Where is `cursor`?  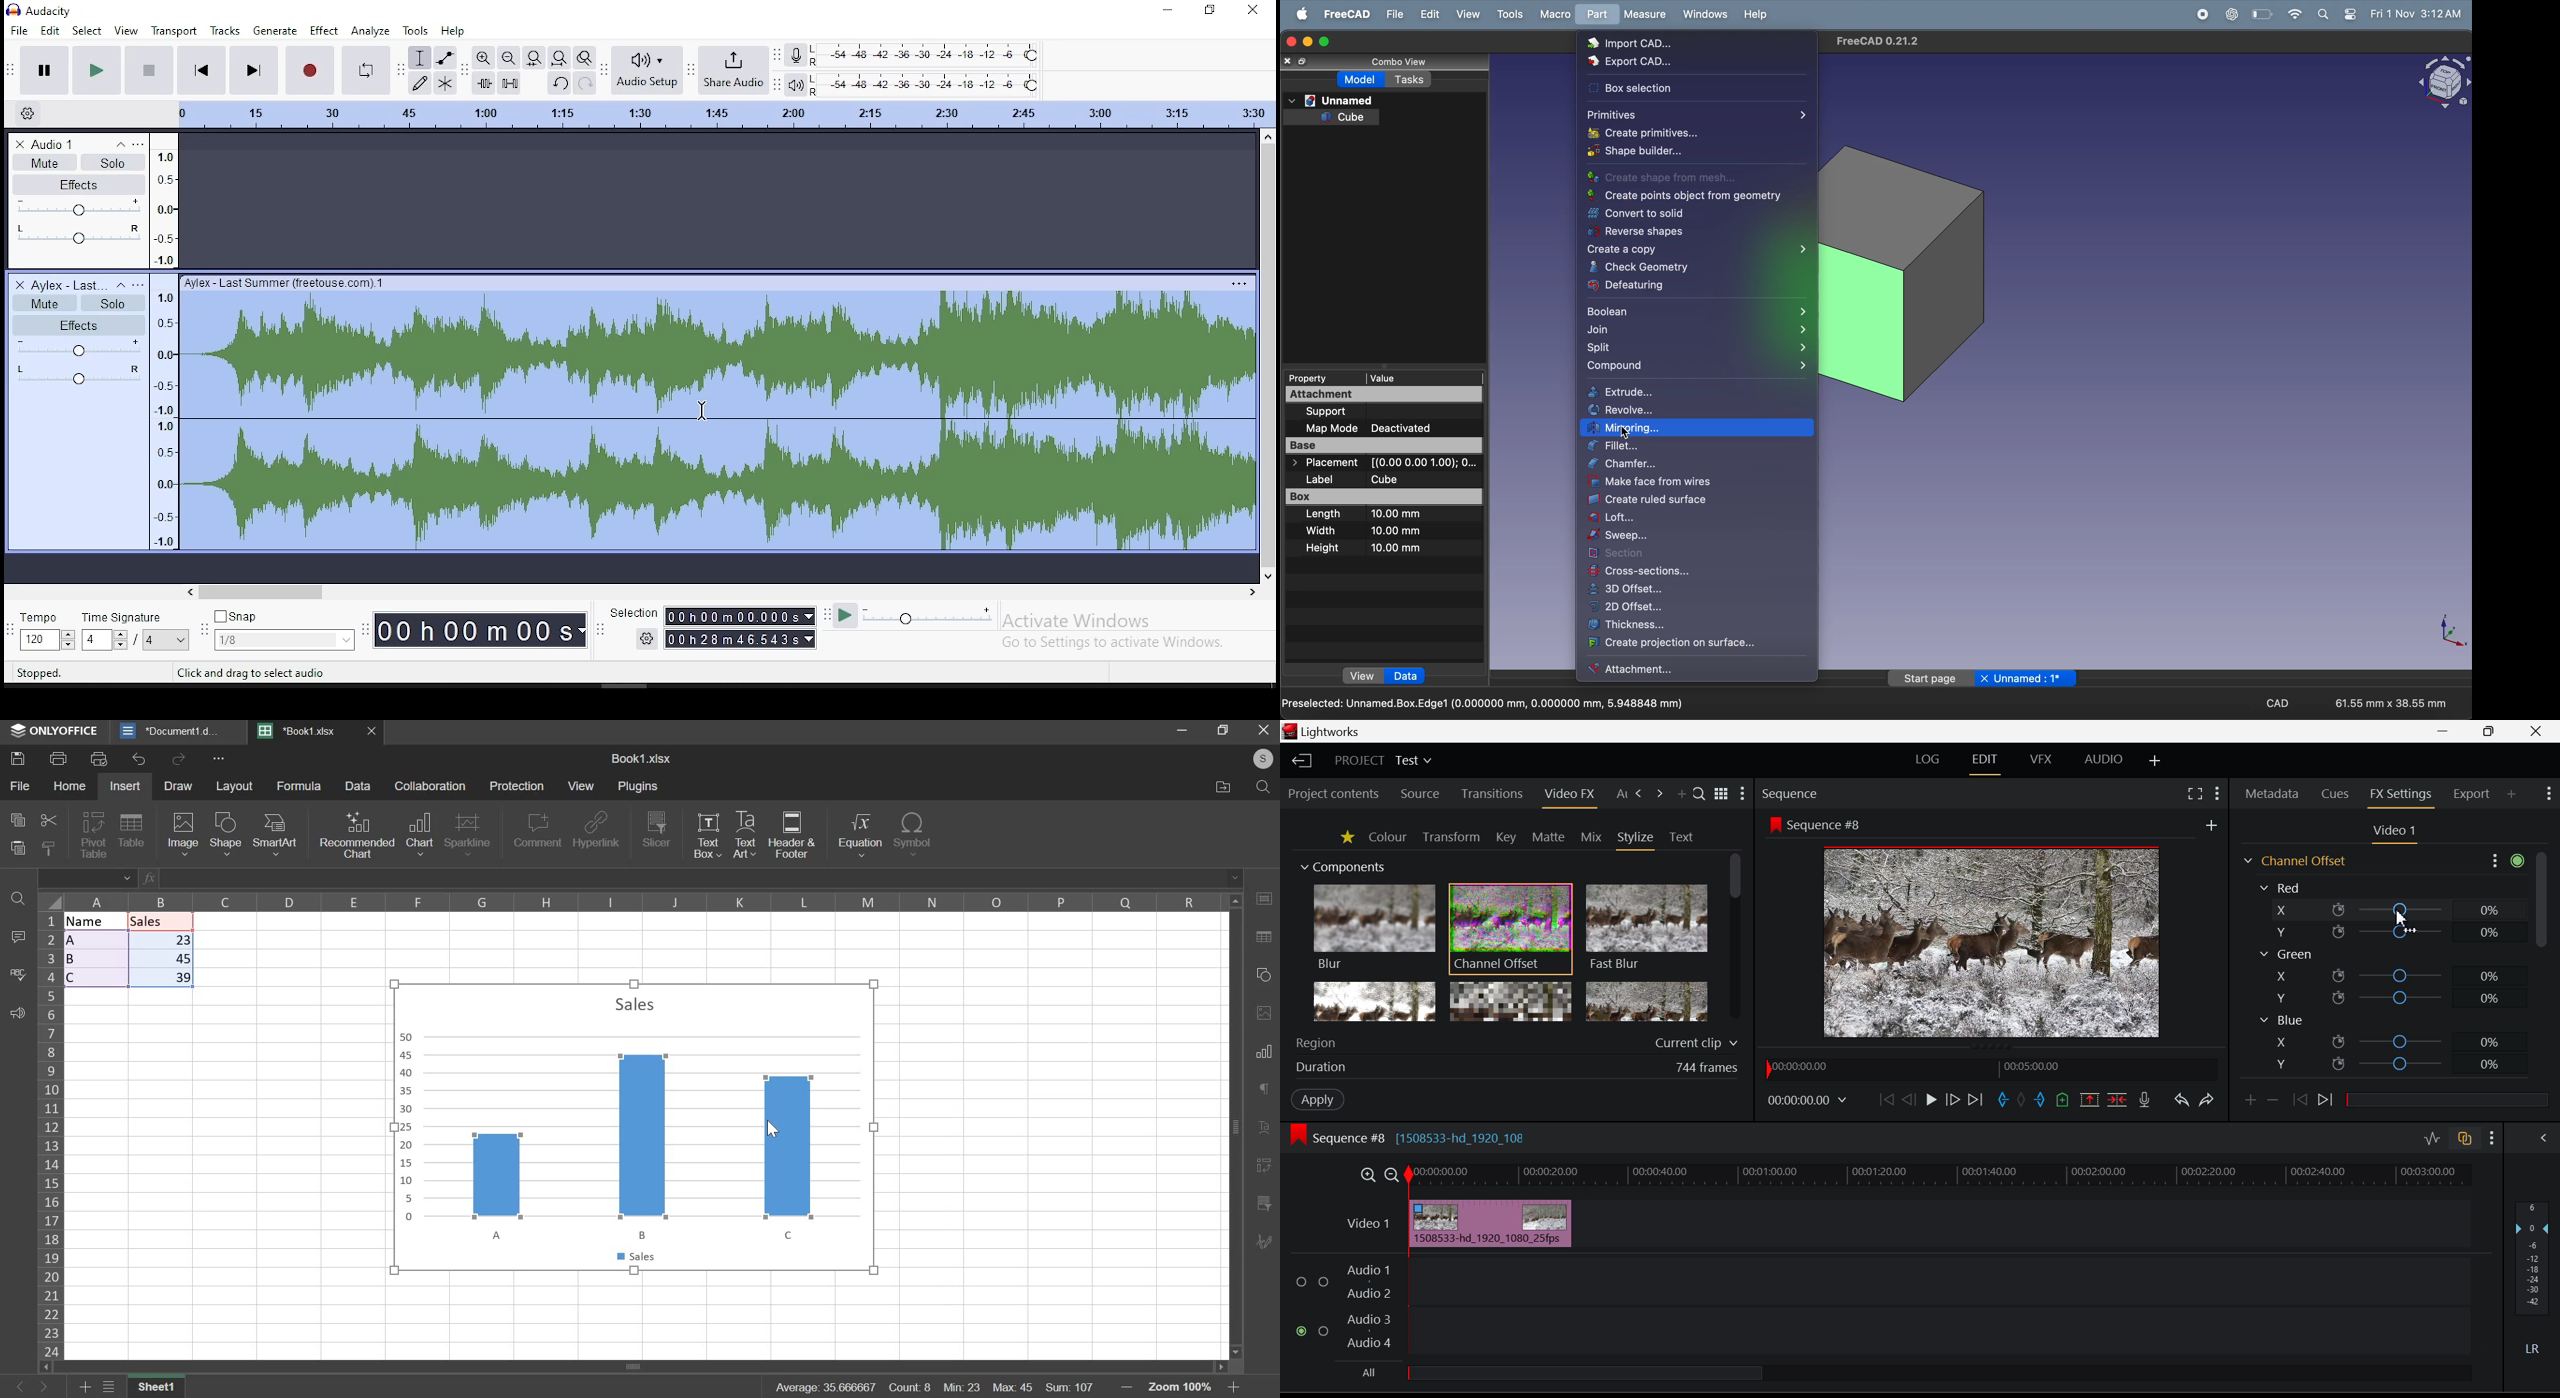
cursor is located at coordinates (777, 1128).